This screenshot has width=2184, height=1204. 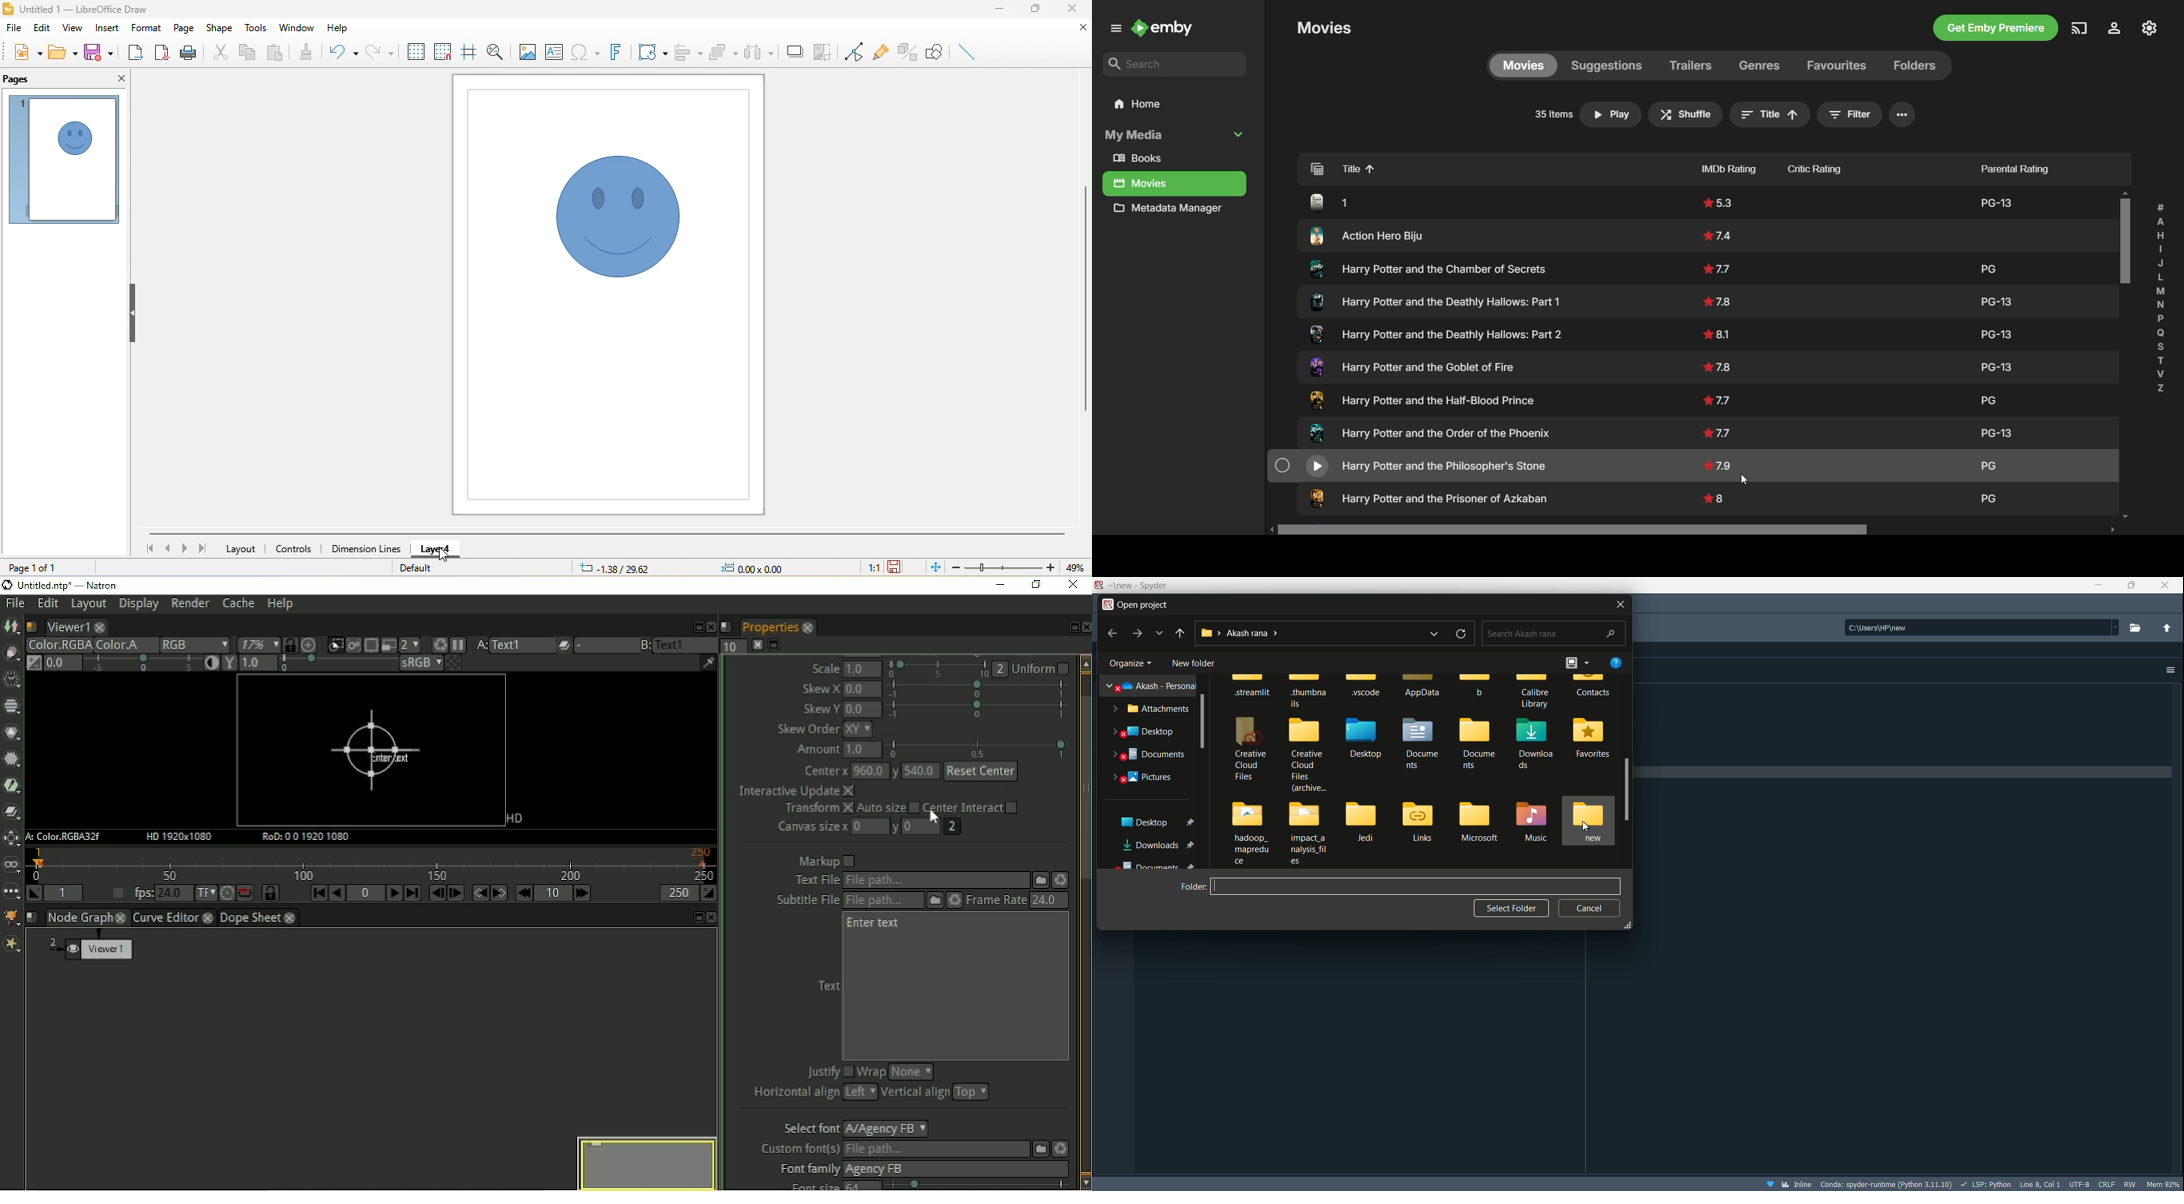 I want to click on 0.00x0.00, so click(x=759, y=567).